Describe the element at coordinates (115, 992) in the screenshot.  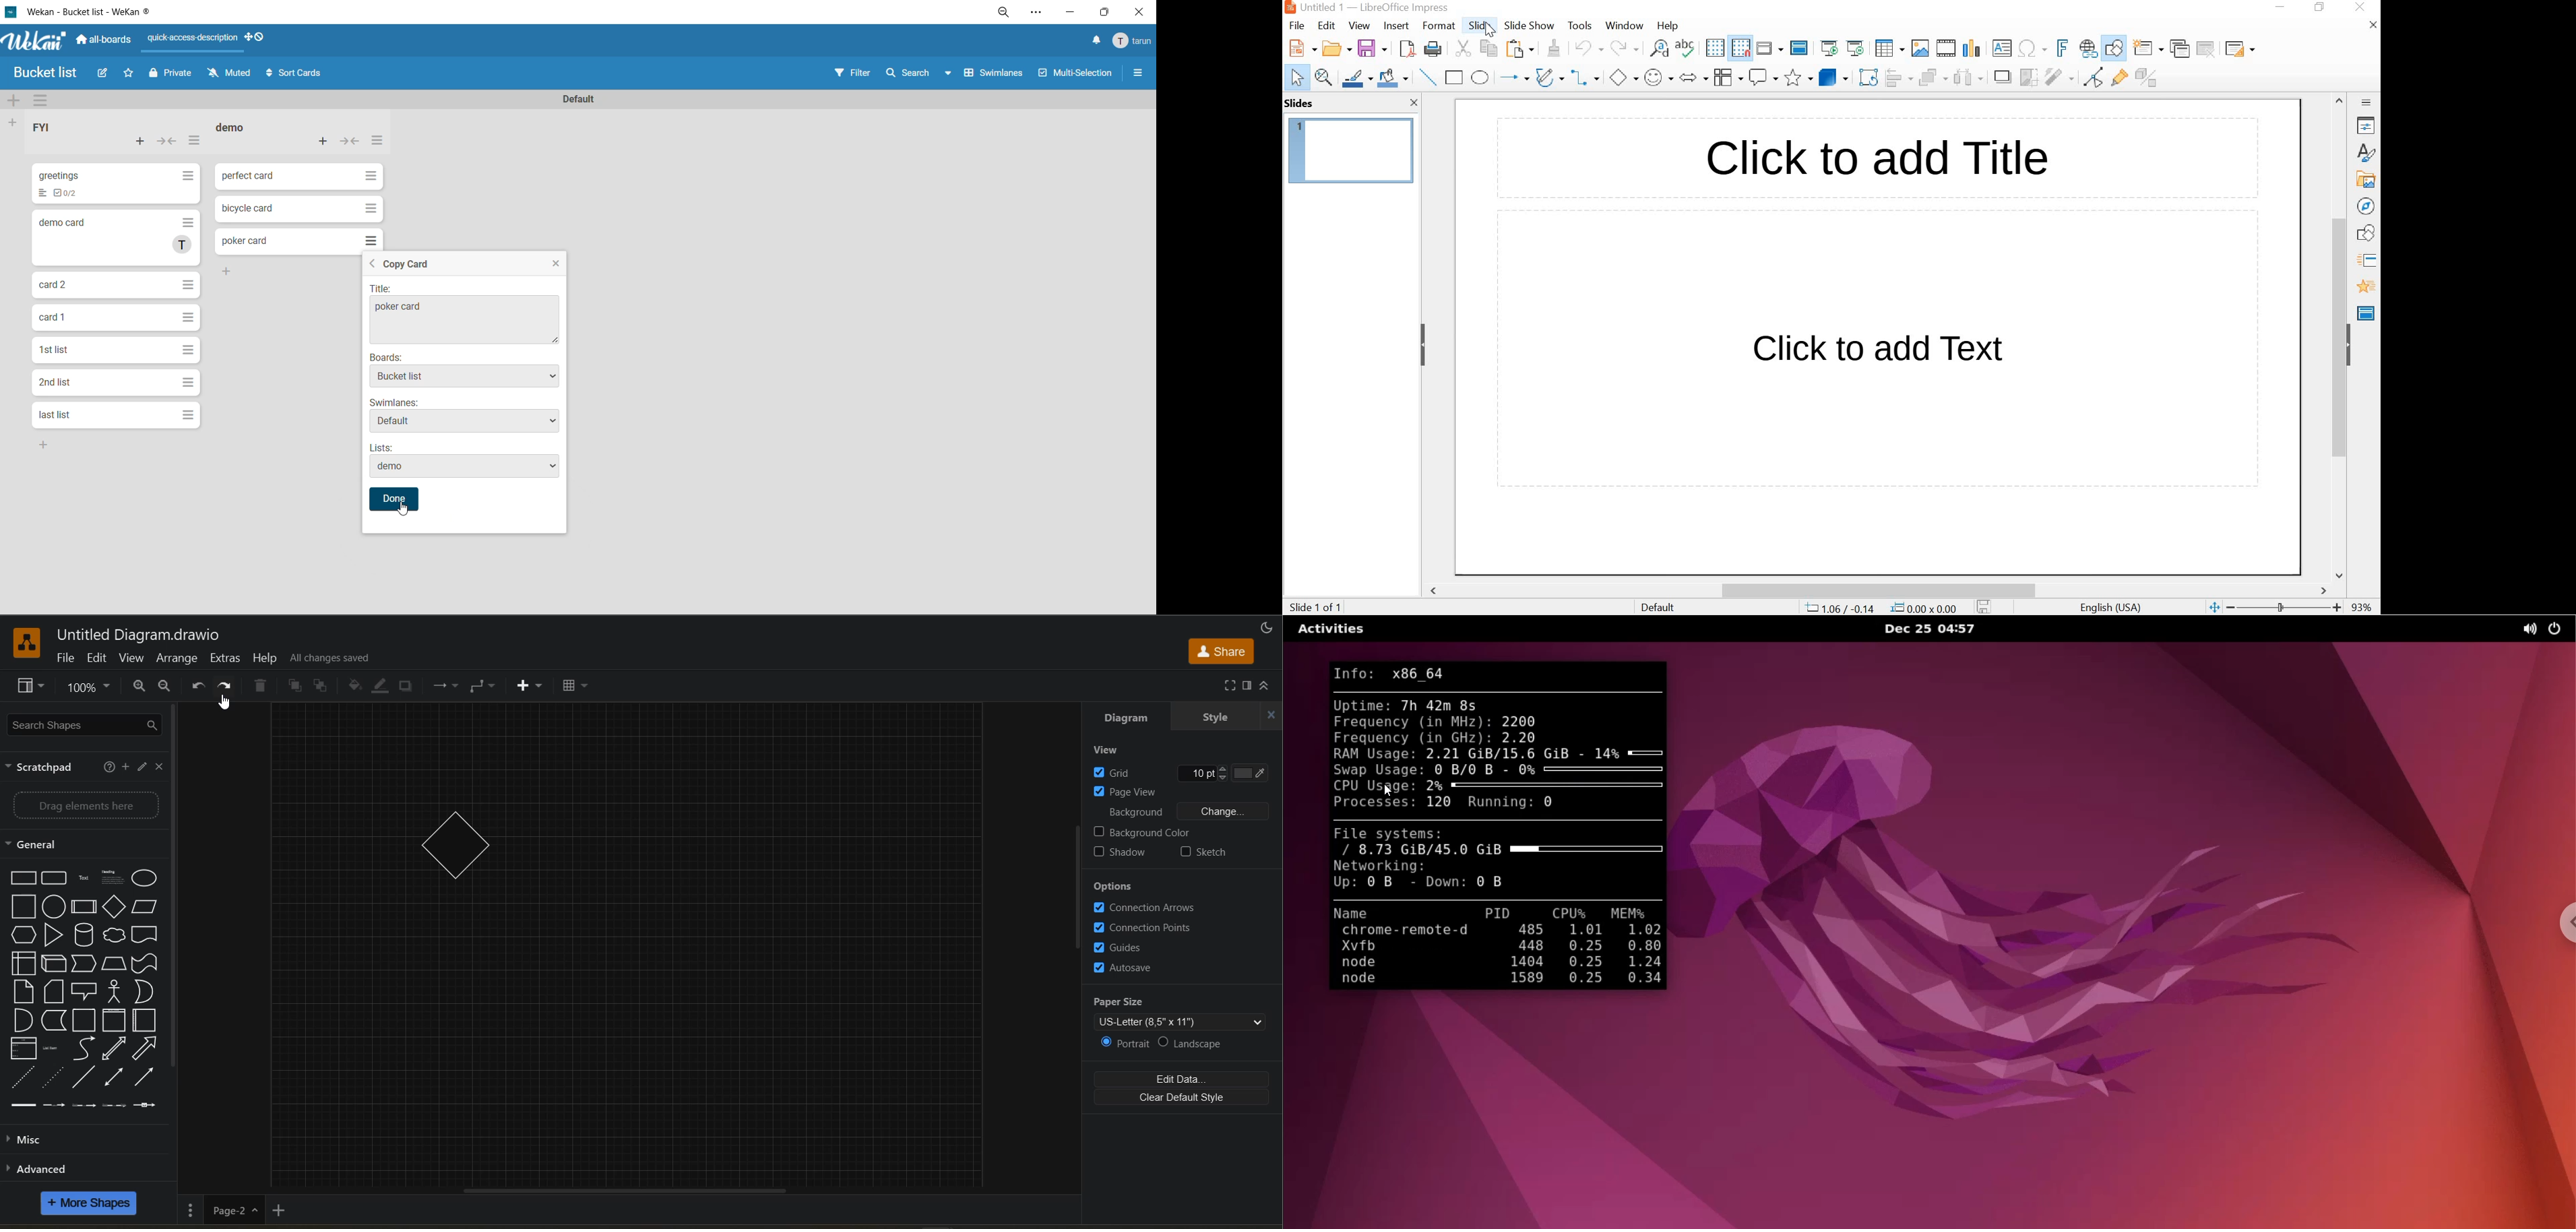
I see `actor` at that location.